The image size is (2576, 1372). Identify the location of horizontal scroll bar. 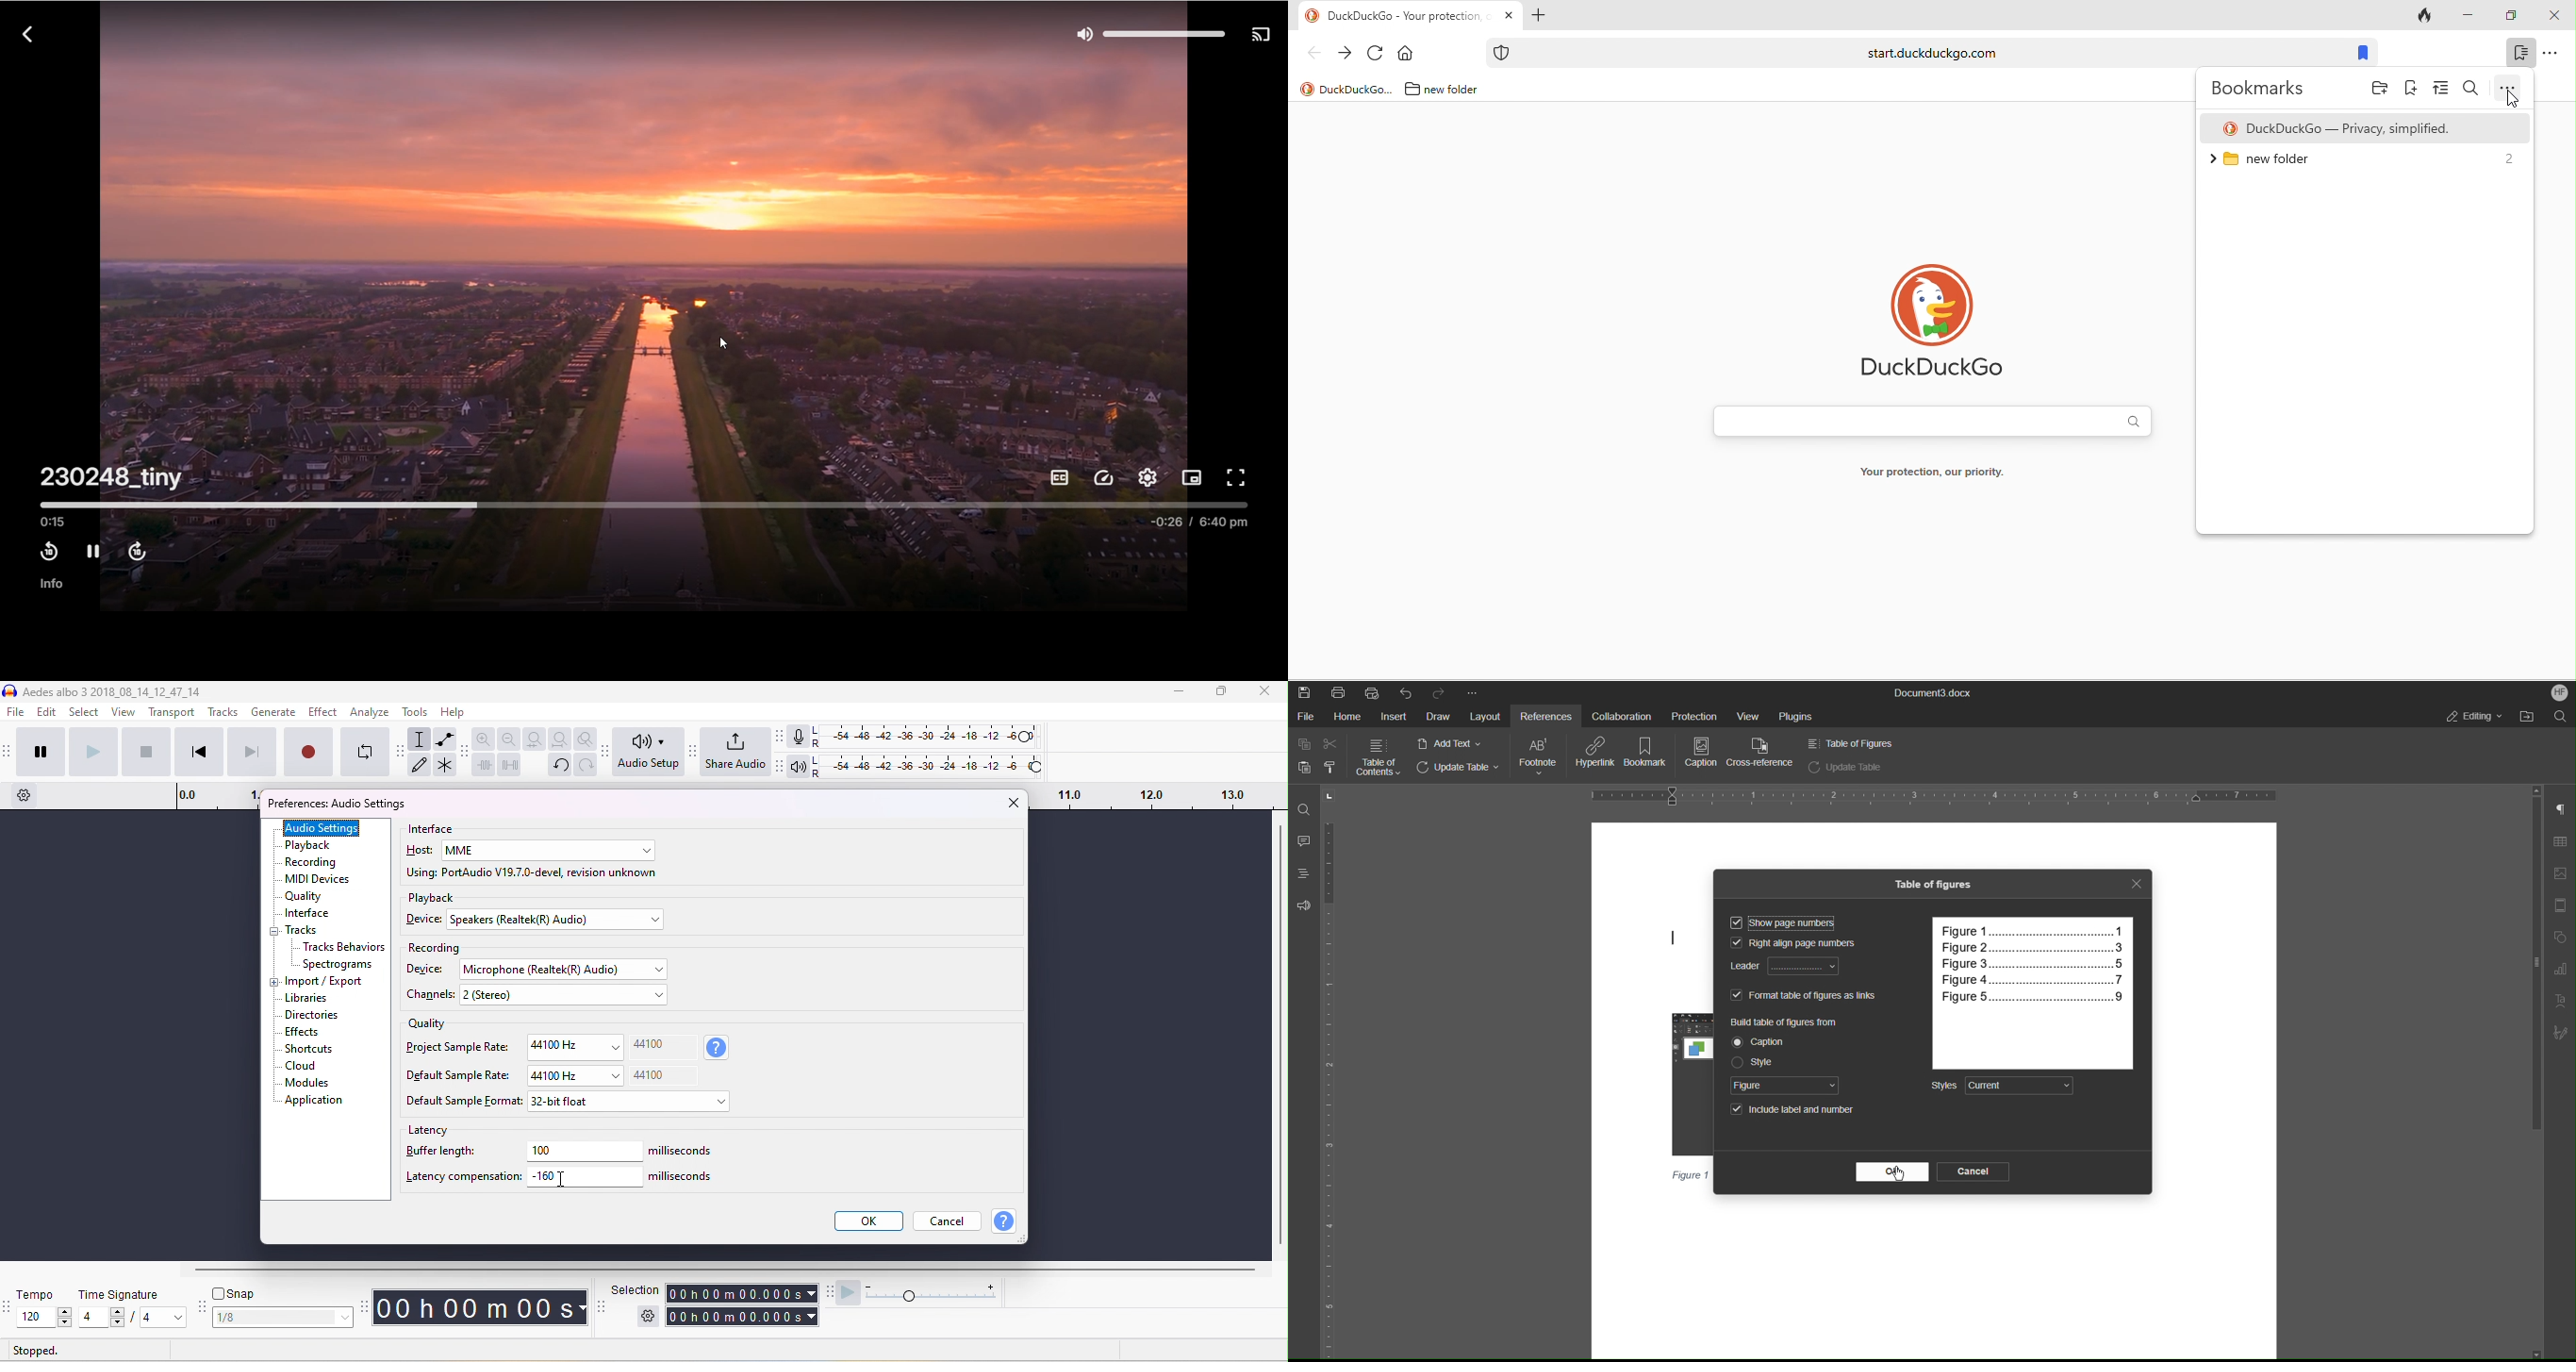
(730, 1271).